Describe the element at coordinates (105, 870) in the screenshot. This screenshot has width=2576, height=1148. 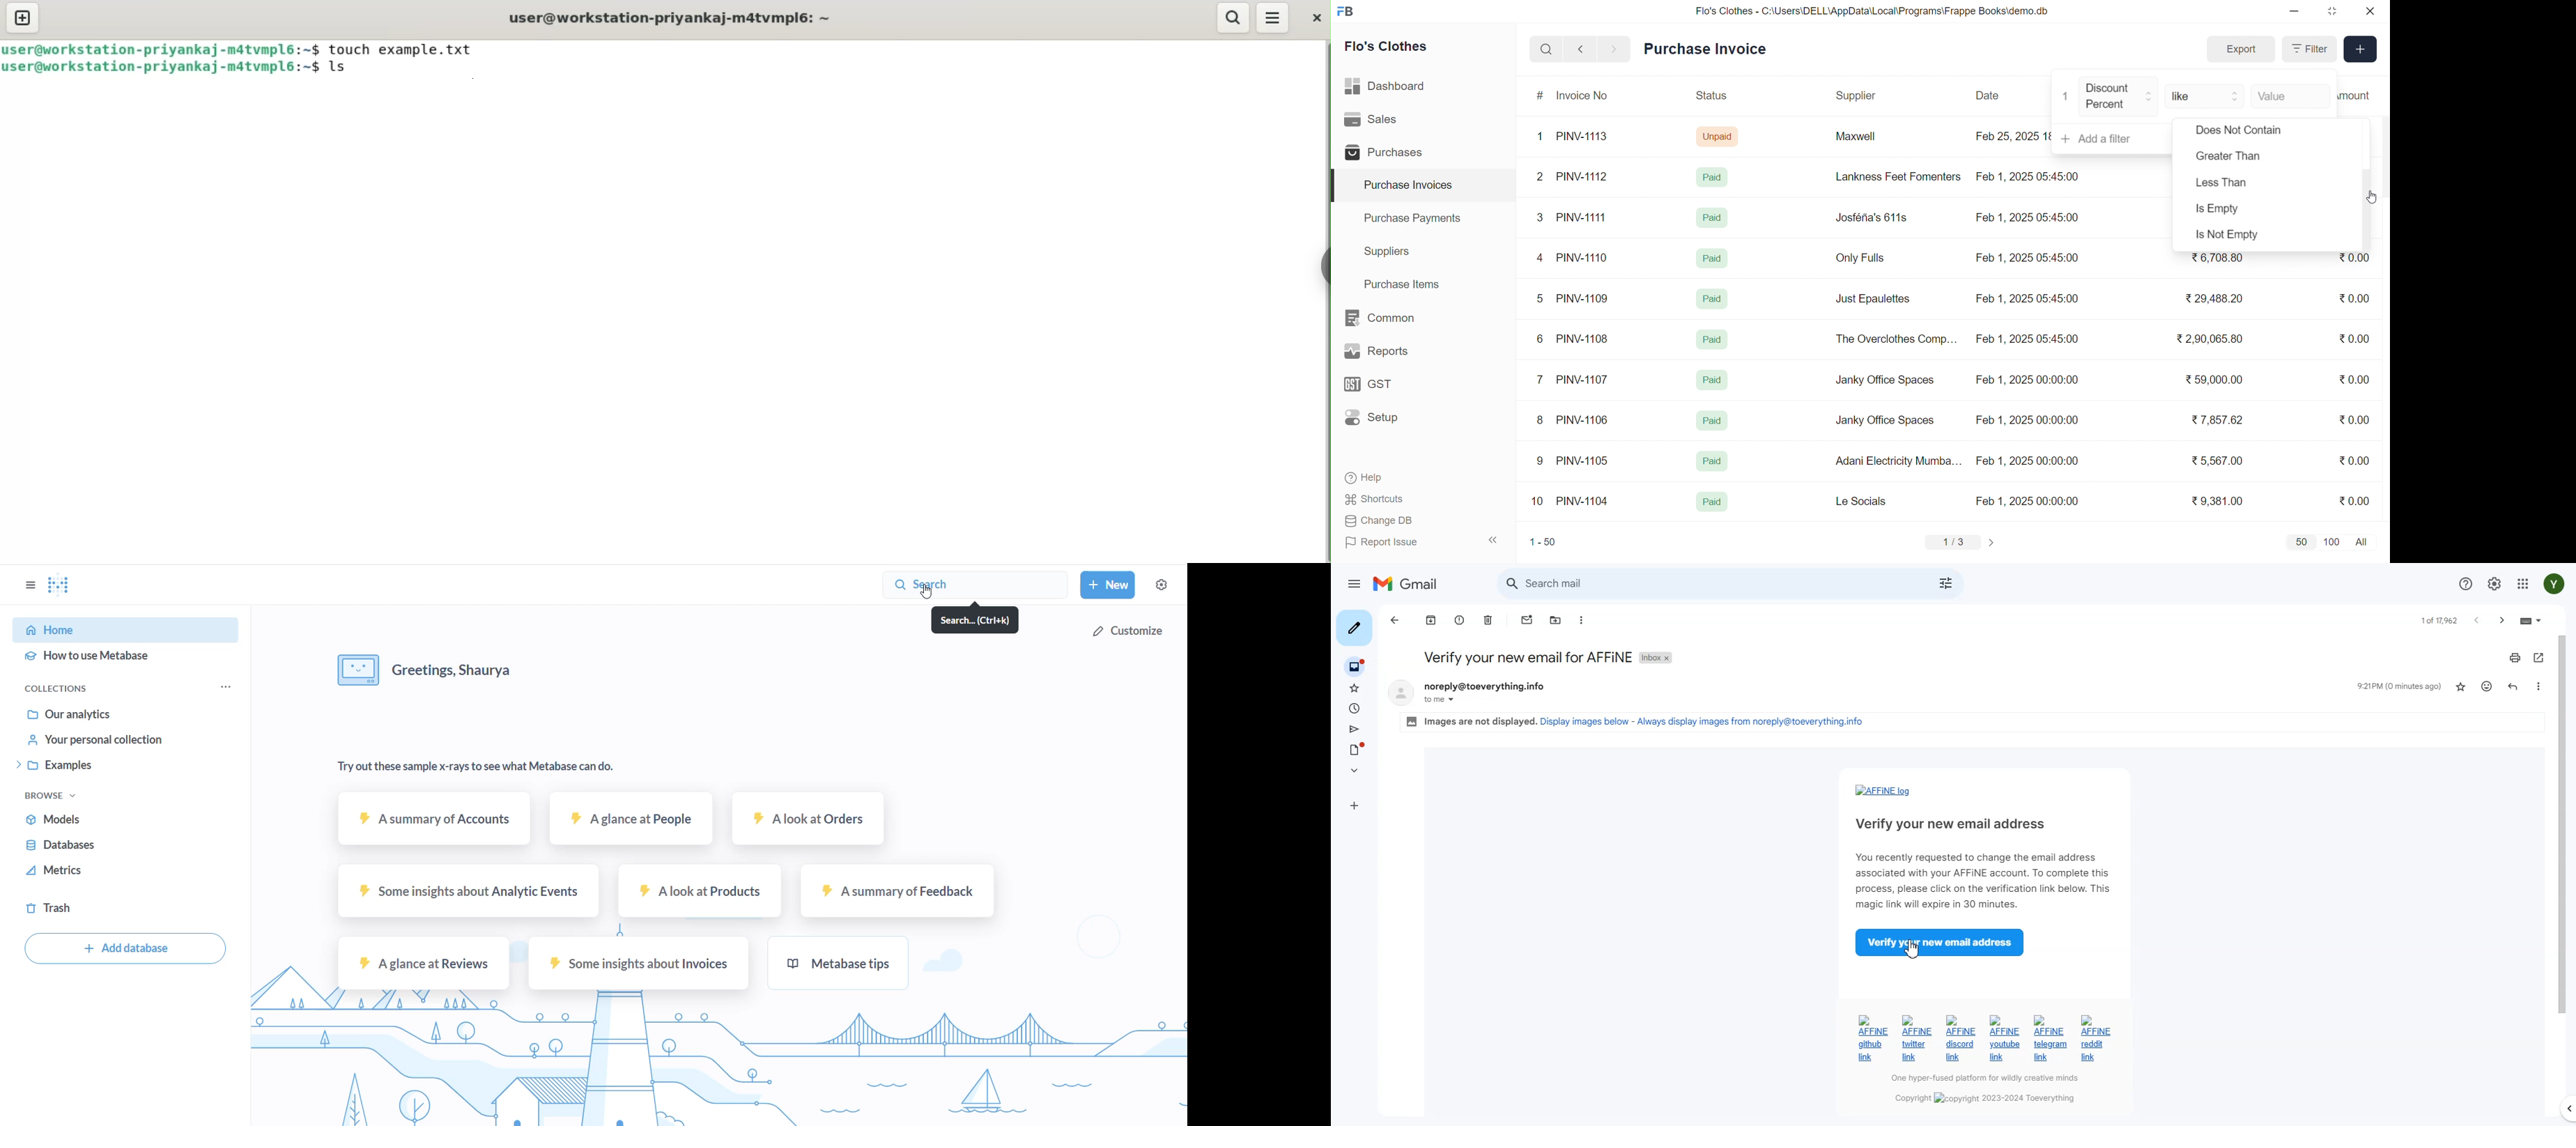
I see `metrics` at that location.